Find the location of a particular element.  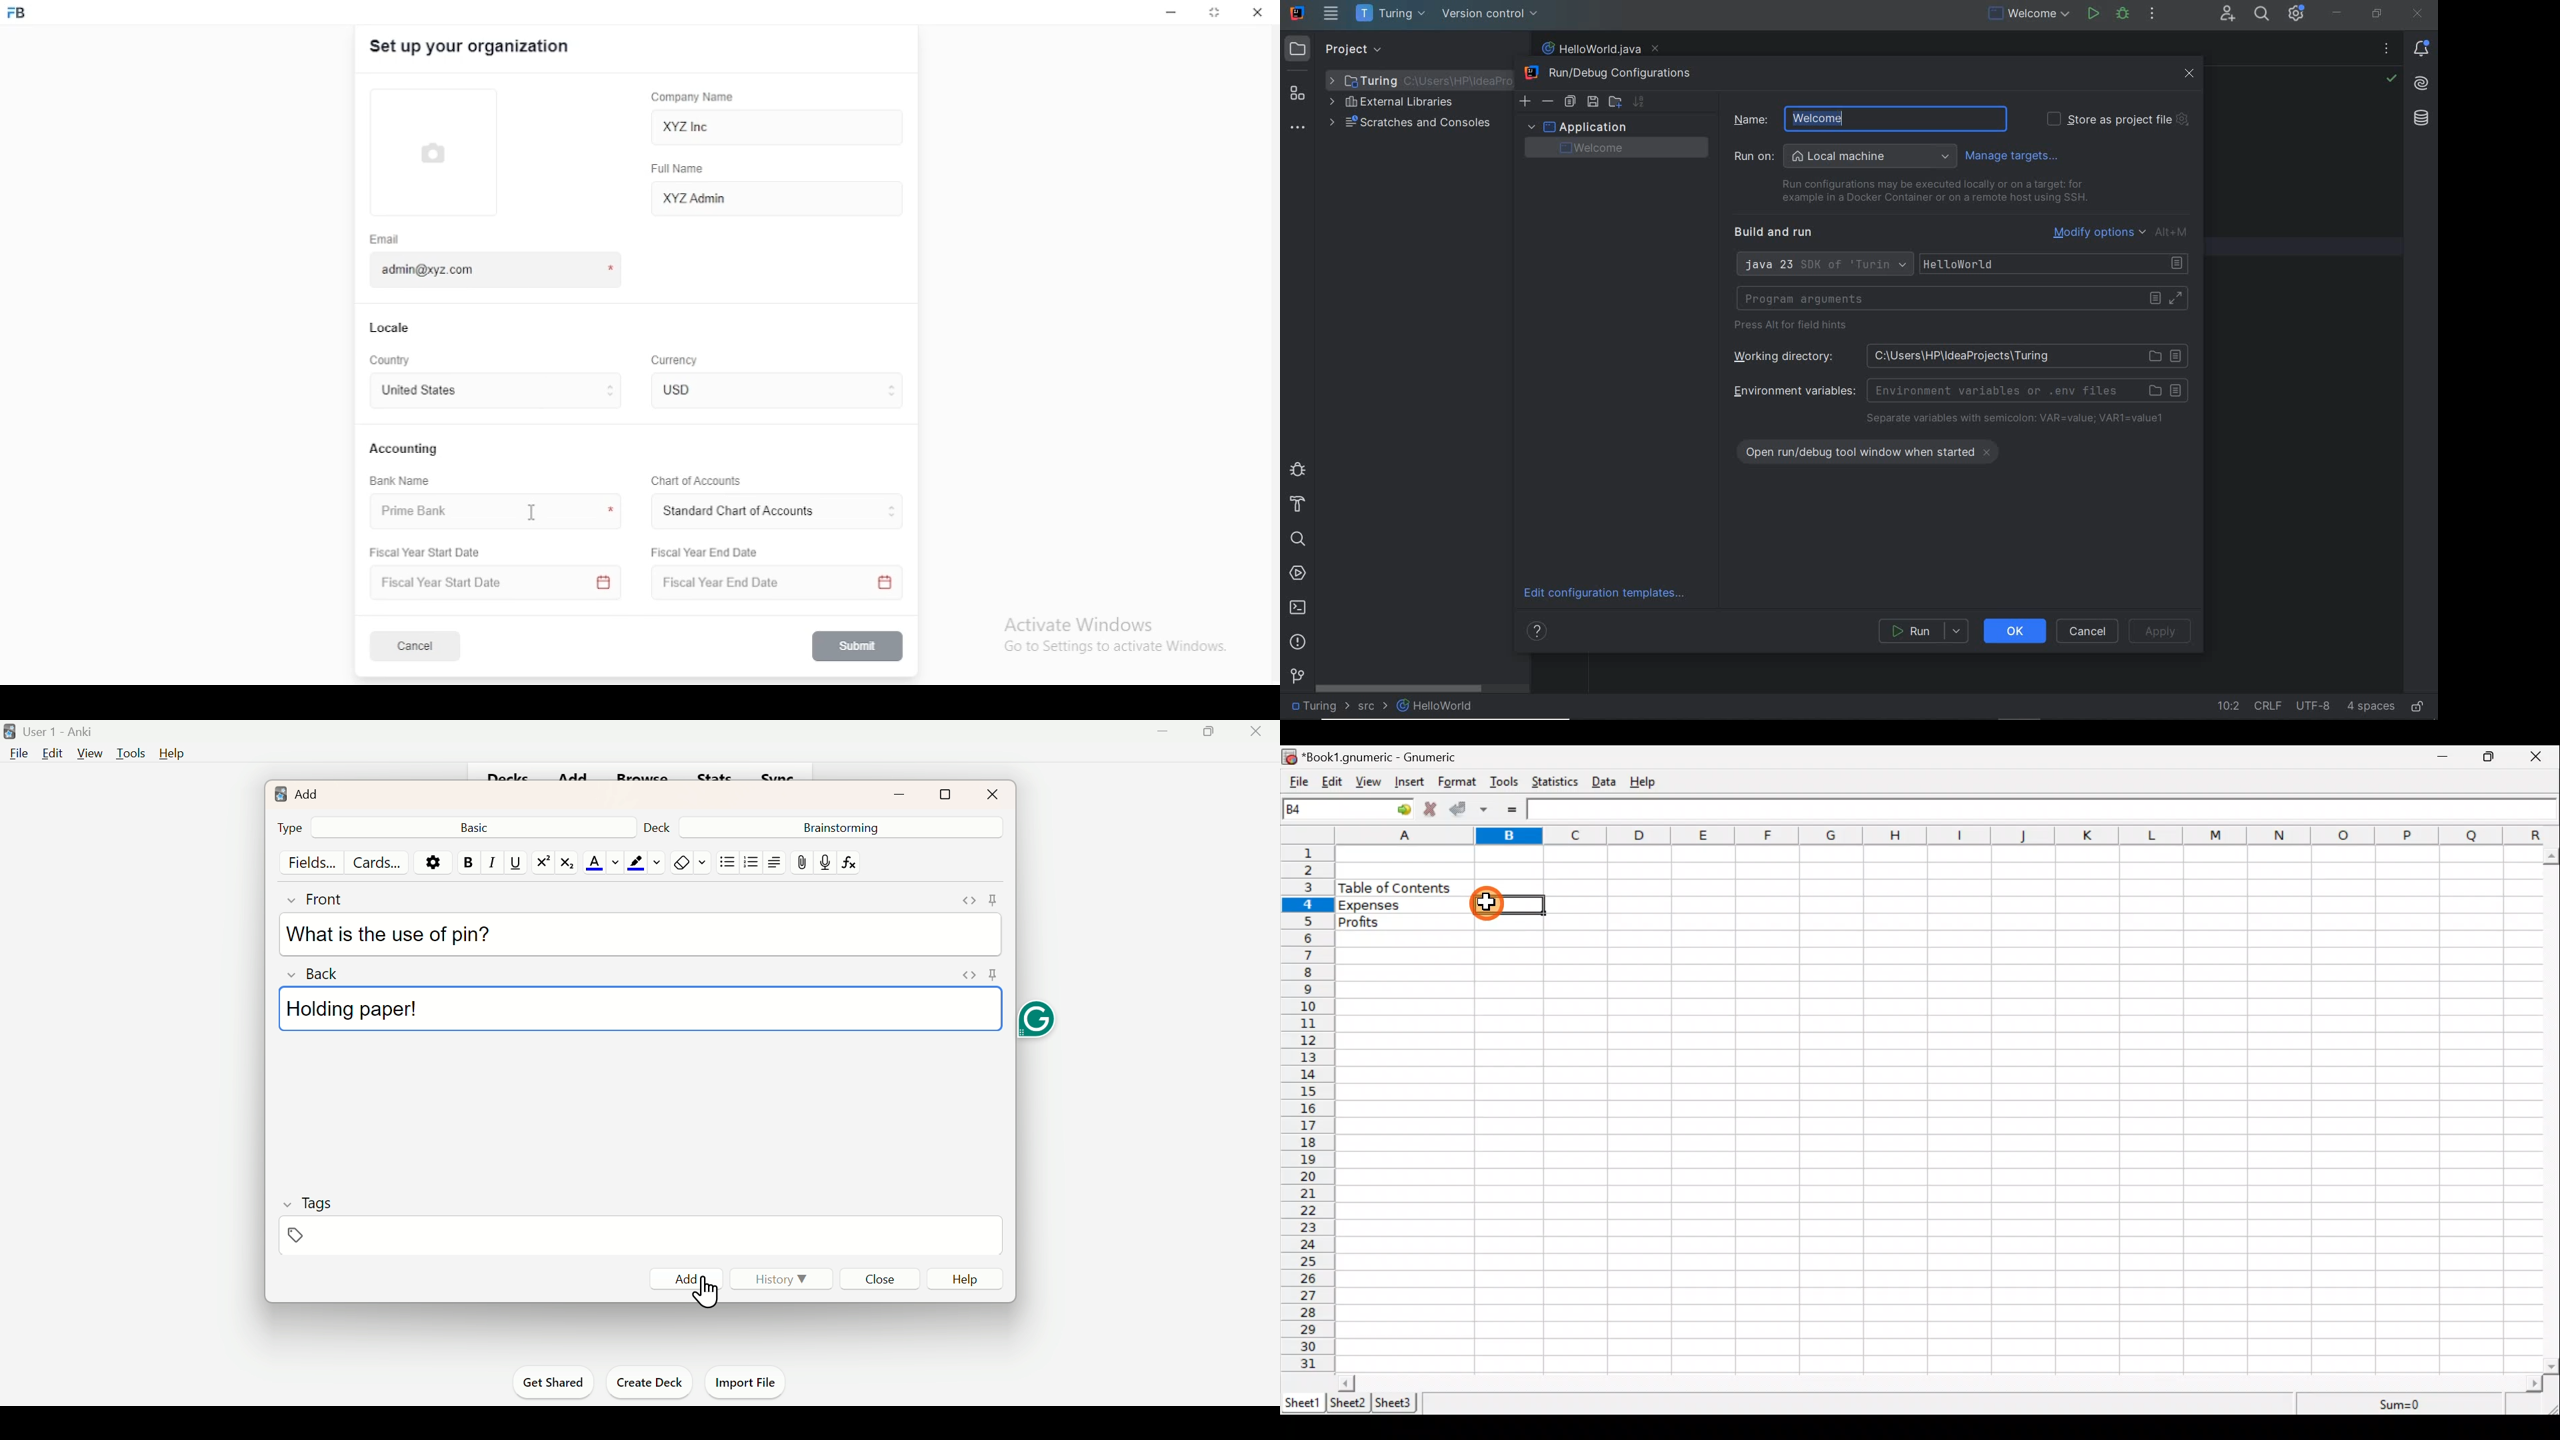

mic is located at coordinates (824, 862).